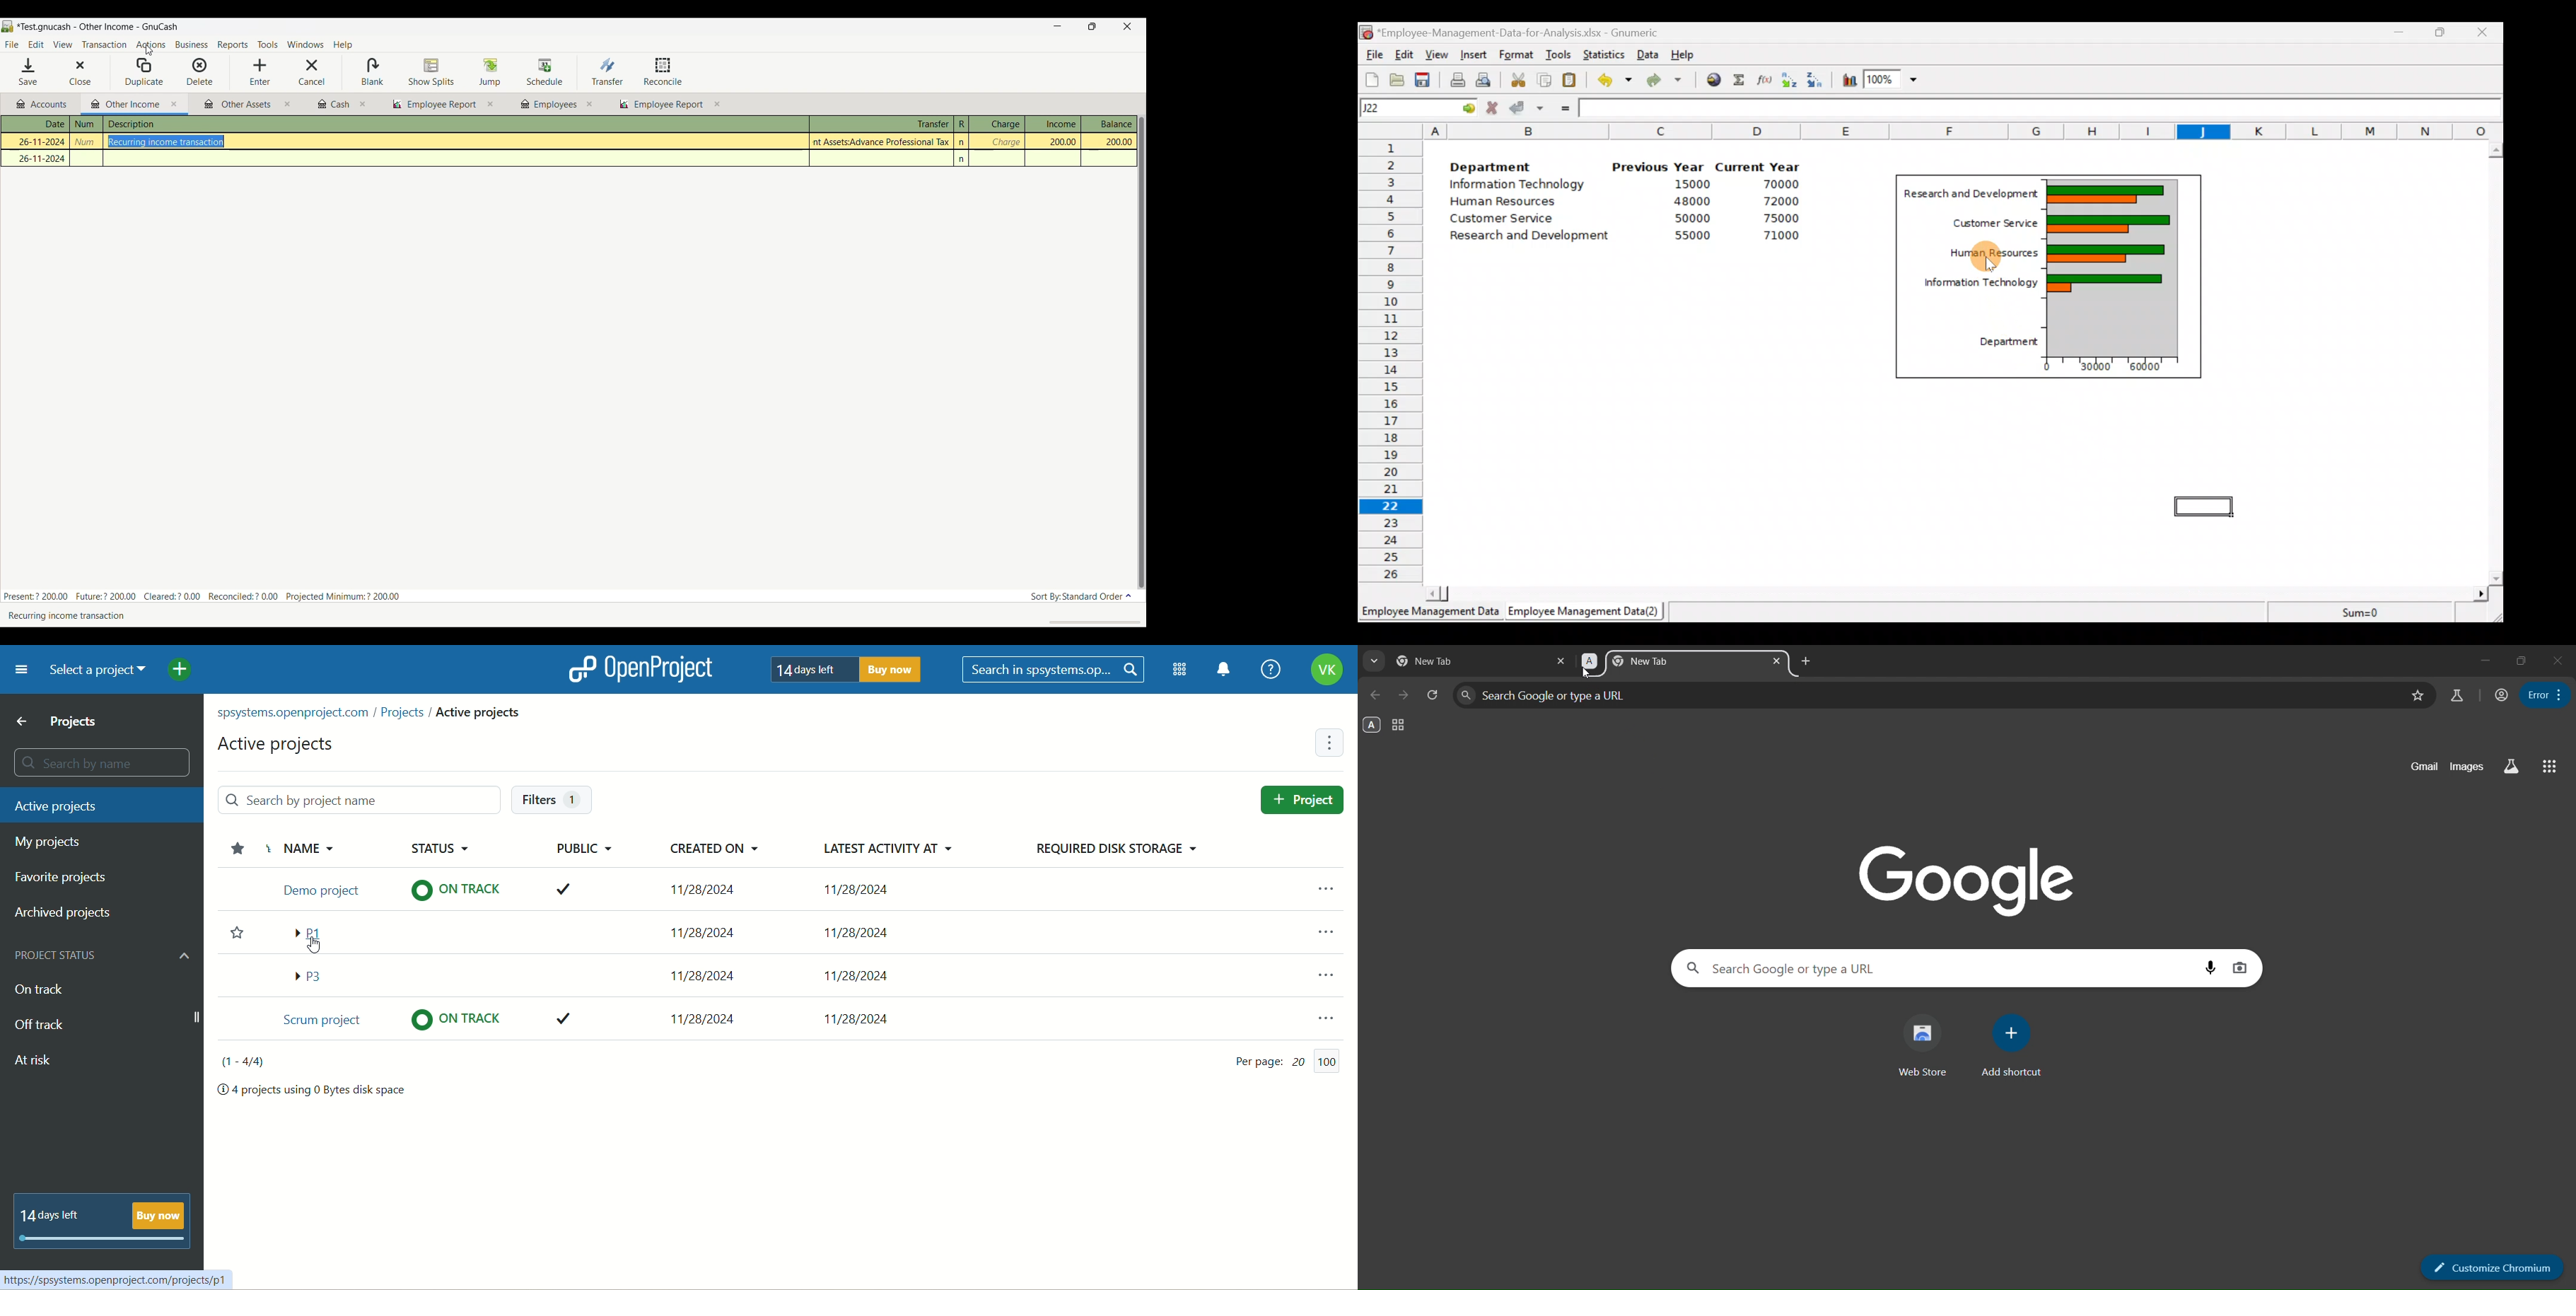 Image resolution: width=2576 pixels, height=1316 pixels. What do you see at coordinates (44, 105) in the screenshot?
I see `Accounts` at bounding box center [44, 105].